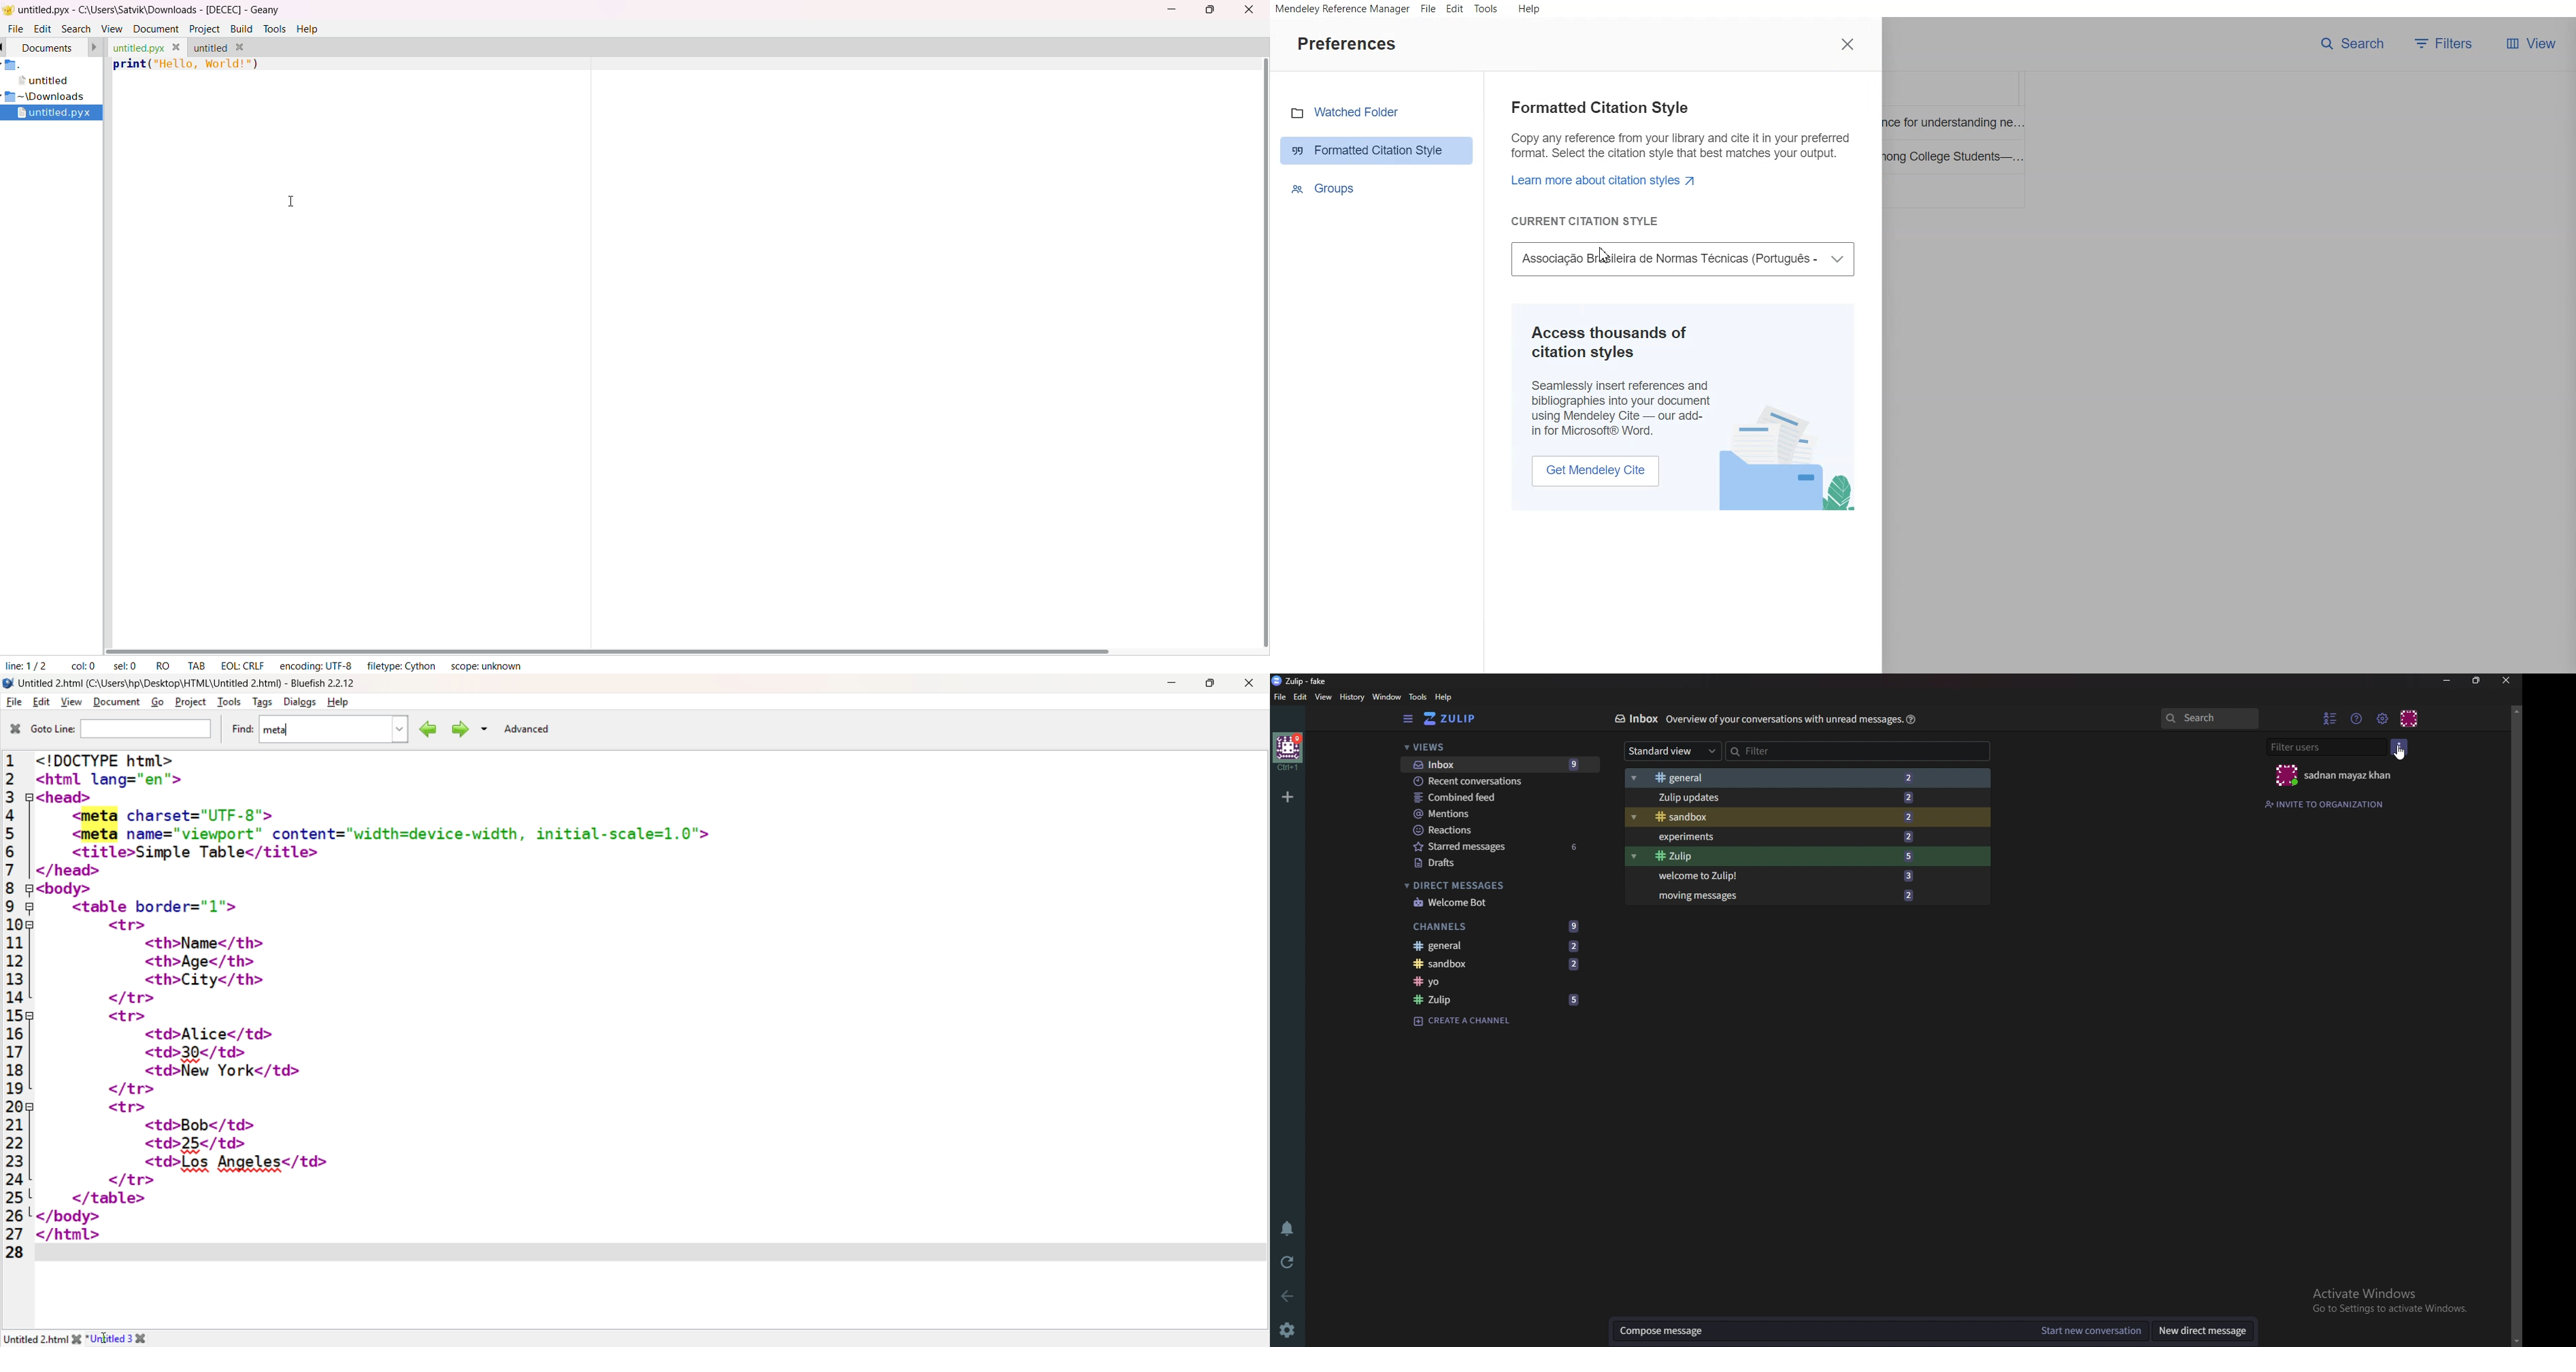  I want to click on Create a channel, so click(1463, 1022).